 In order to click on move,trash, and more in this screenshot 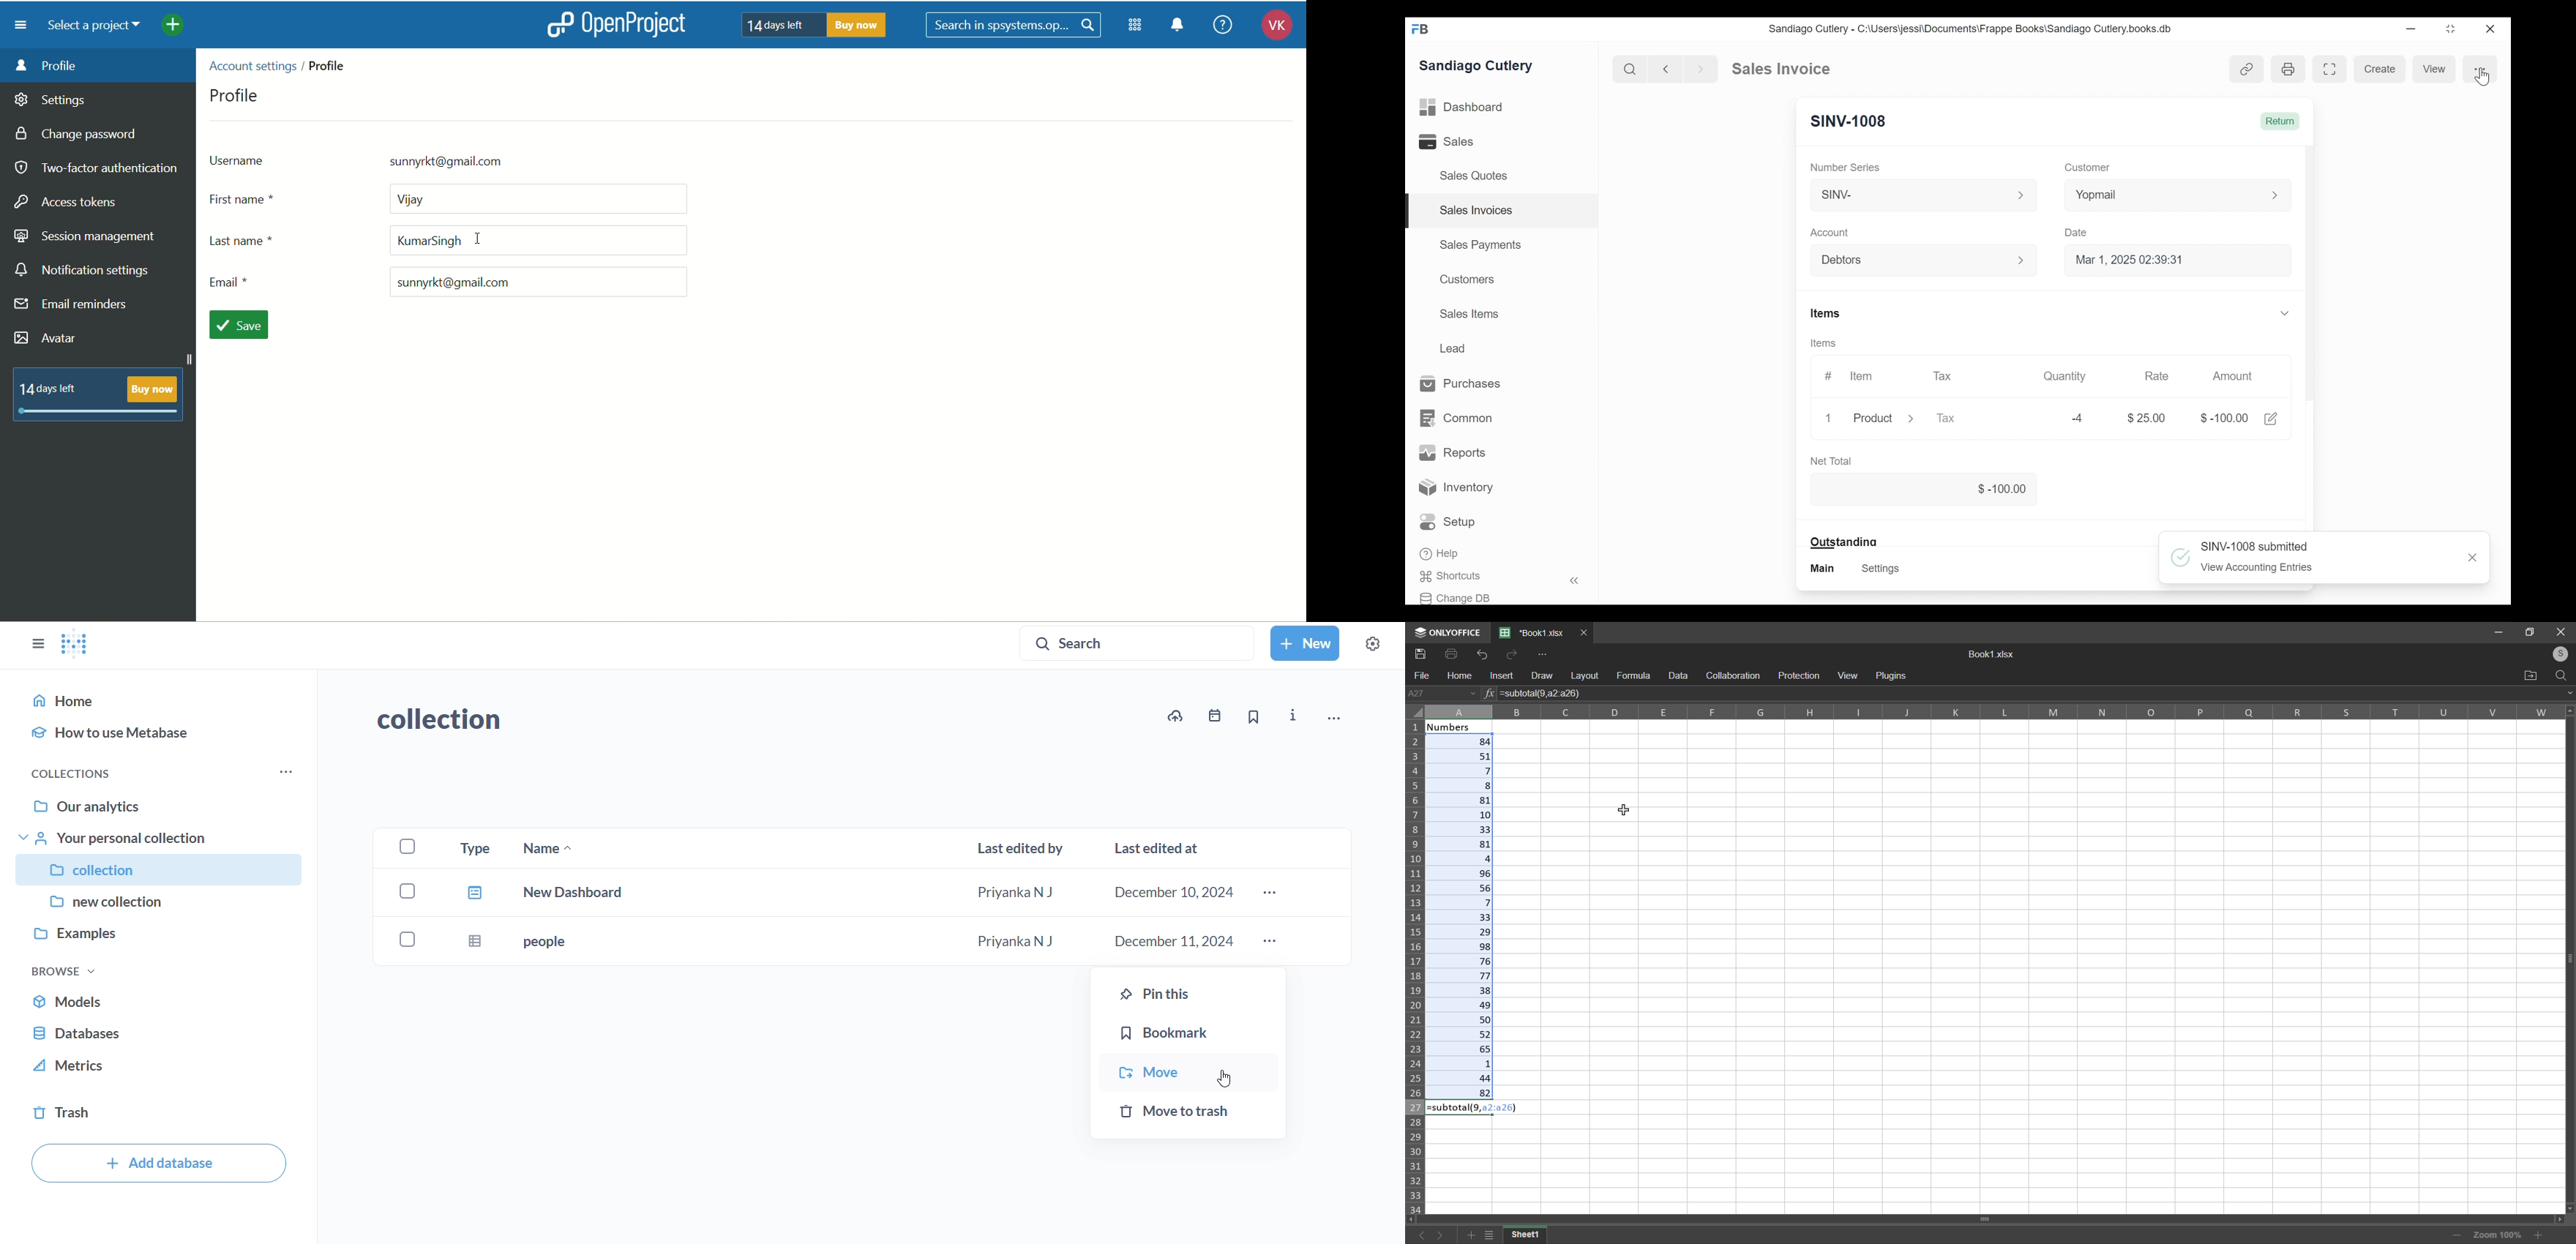, I will do `click(1333, 720)`.